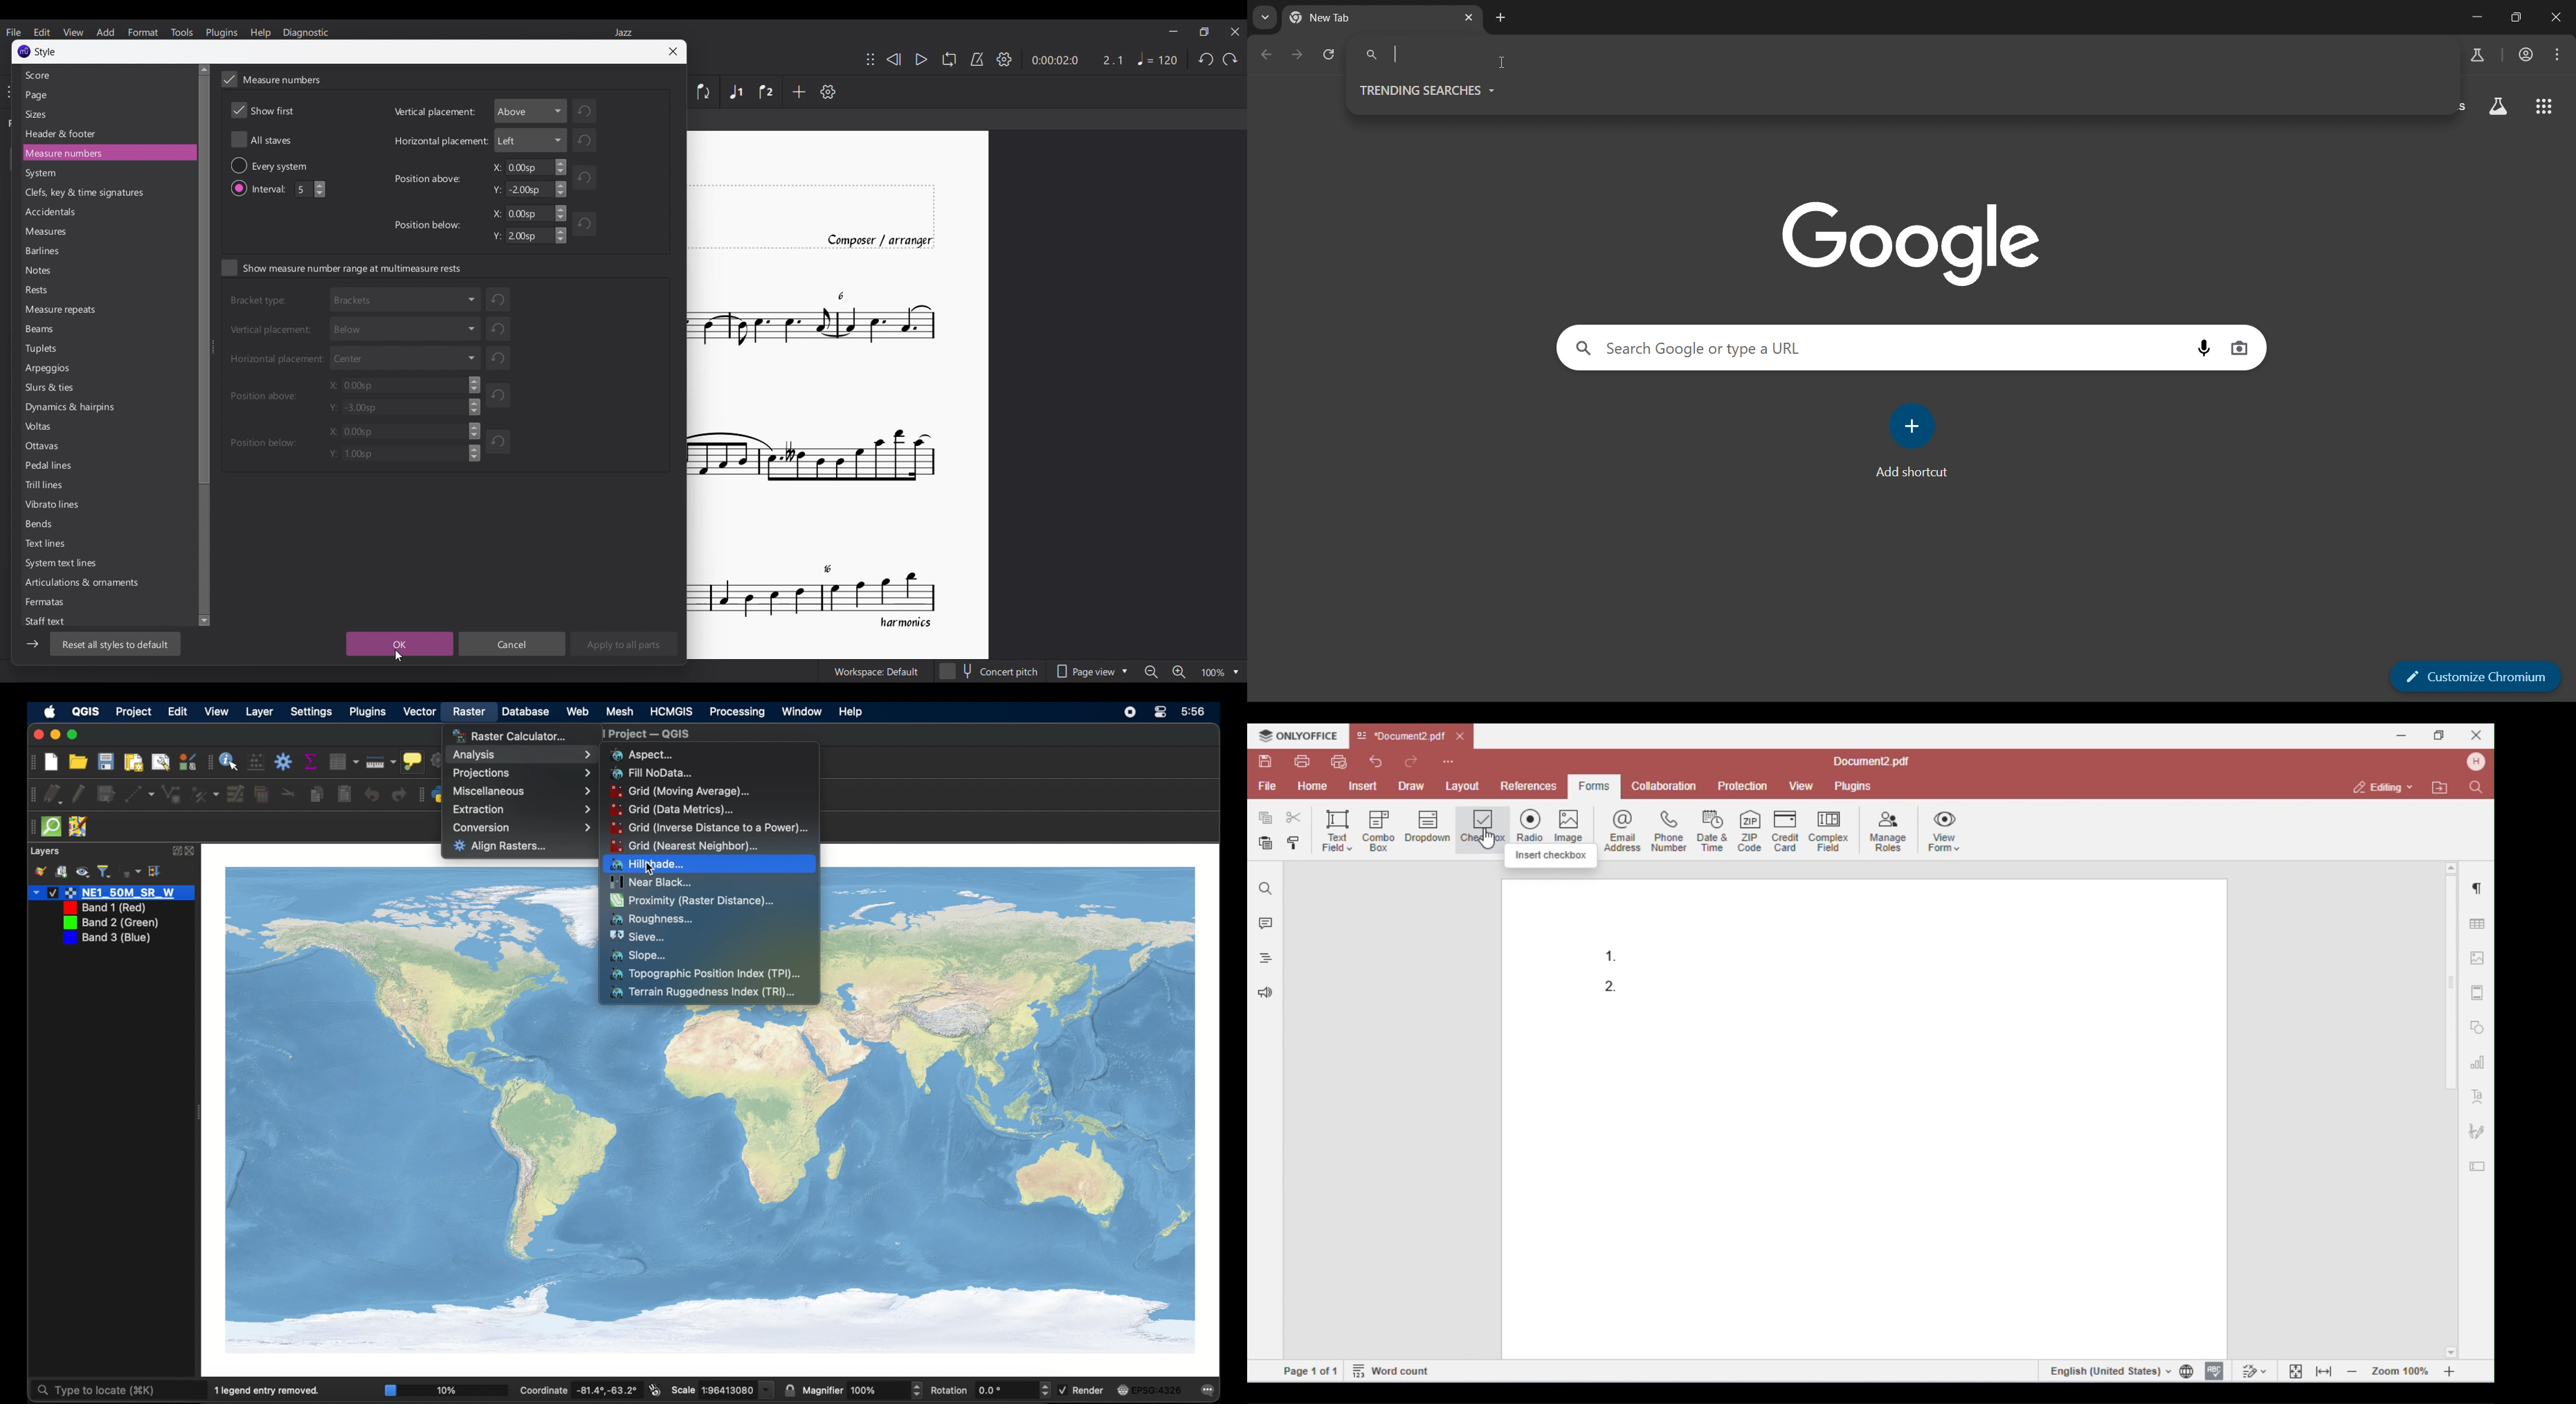 This screenshot has height=1428, width=2576. What do you see at coordinates (271, 79) in the screenshot?
I see `Toggle measure numbers` at bounding box center [271, 79].